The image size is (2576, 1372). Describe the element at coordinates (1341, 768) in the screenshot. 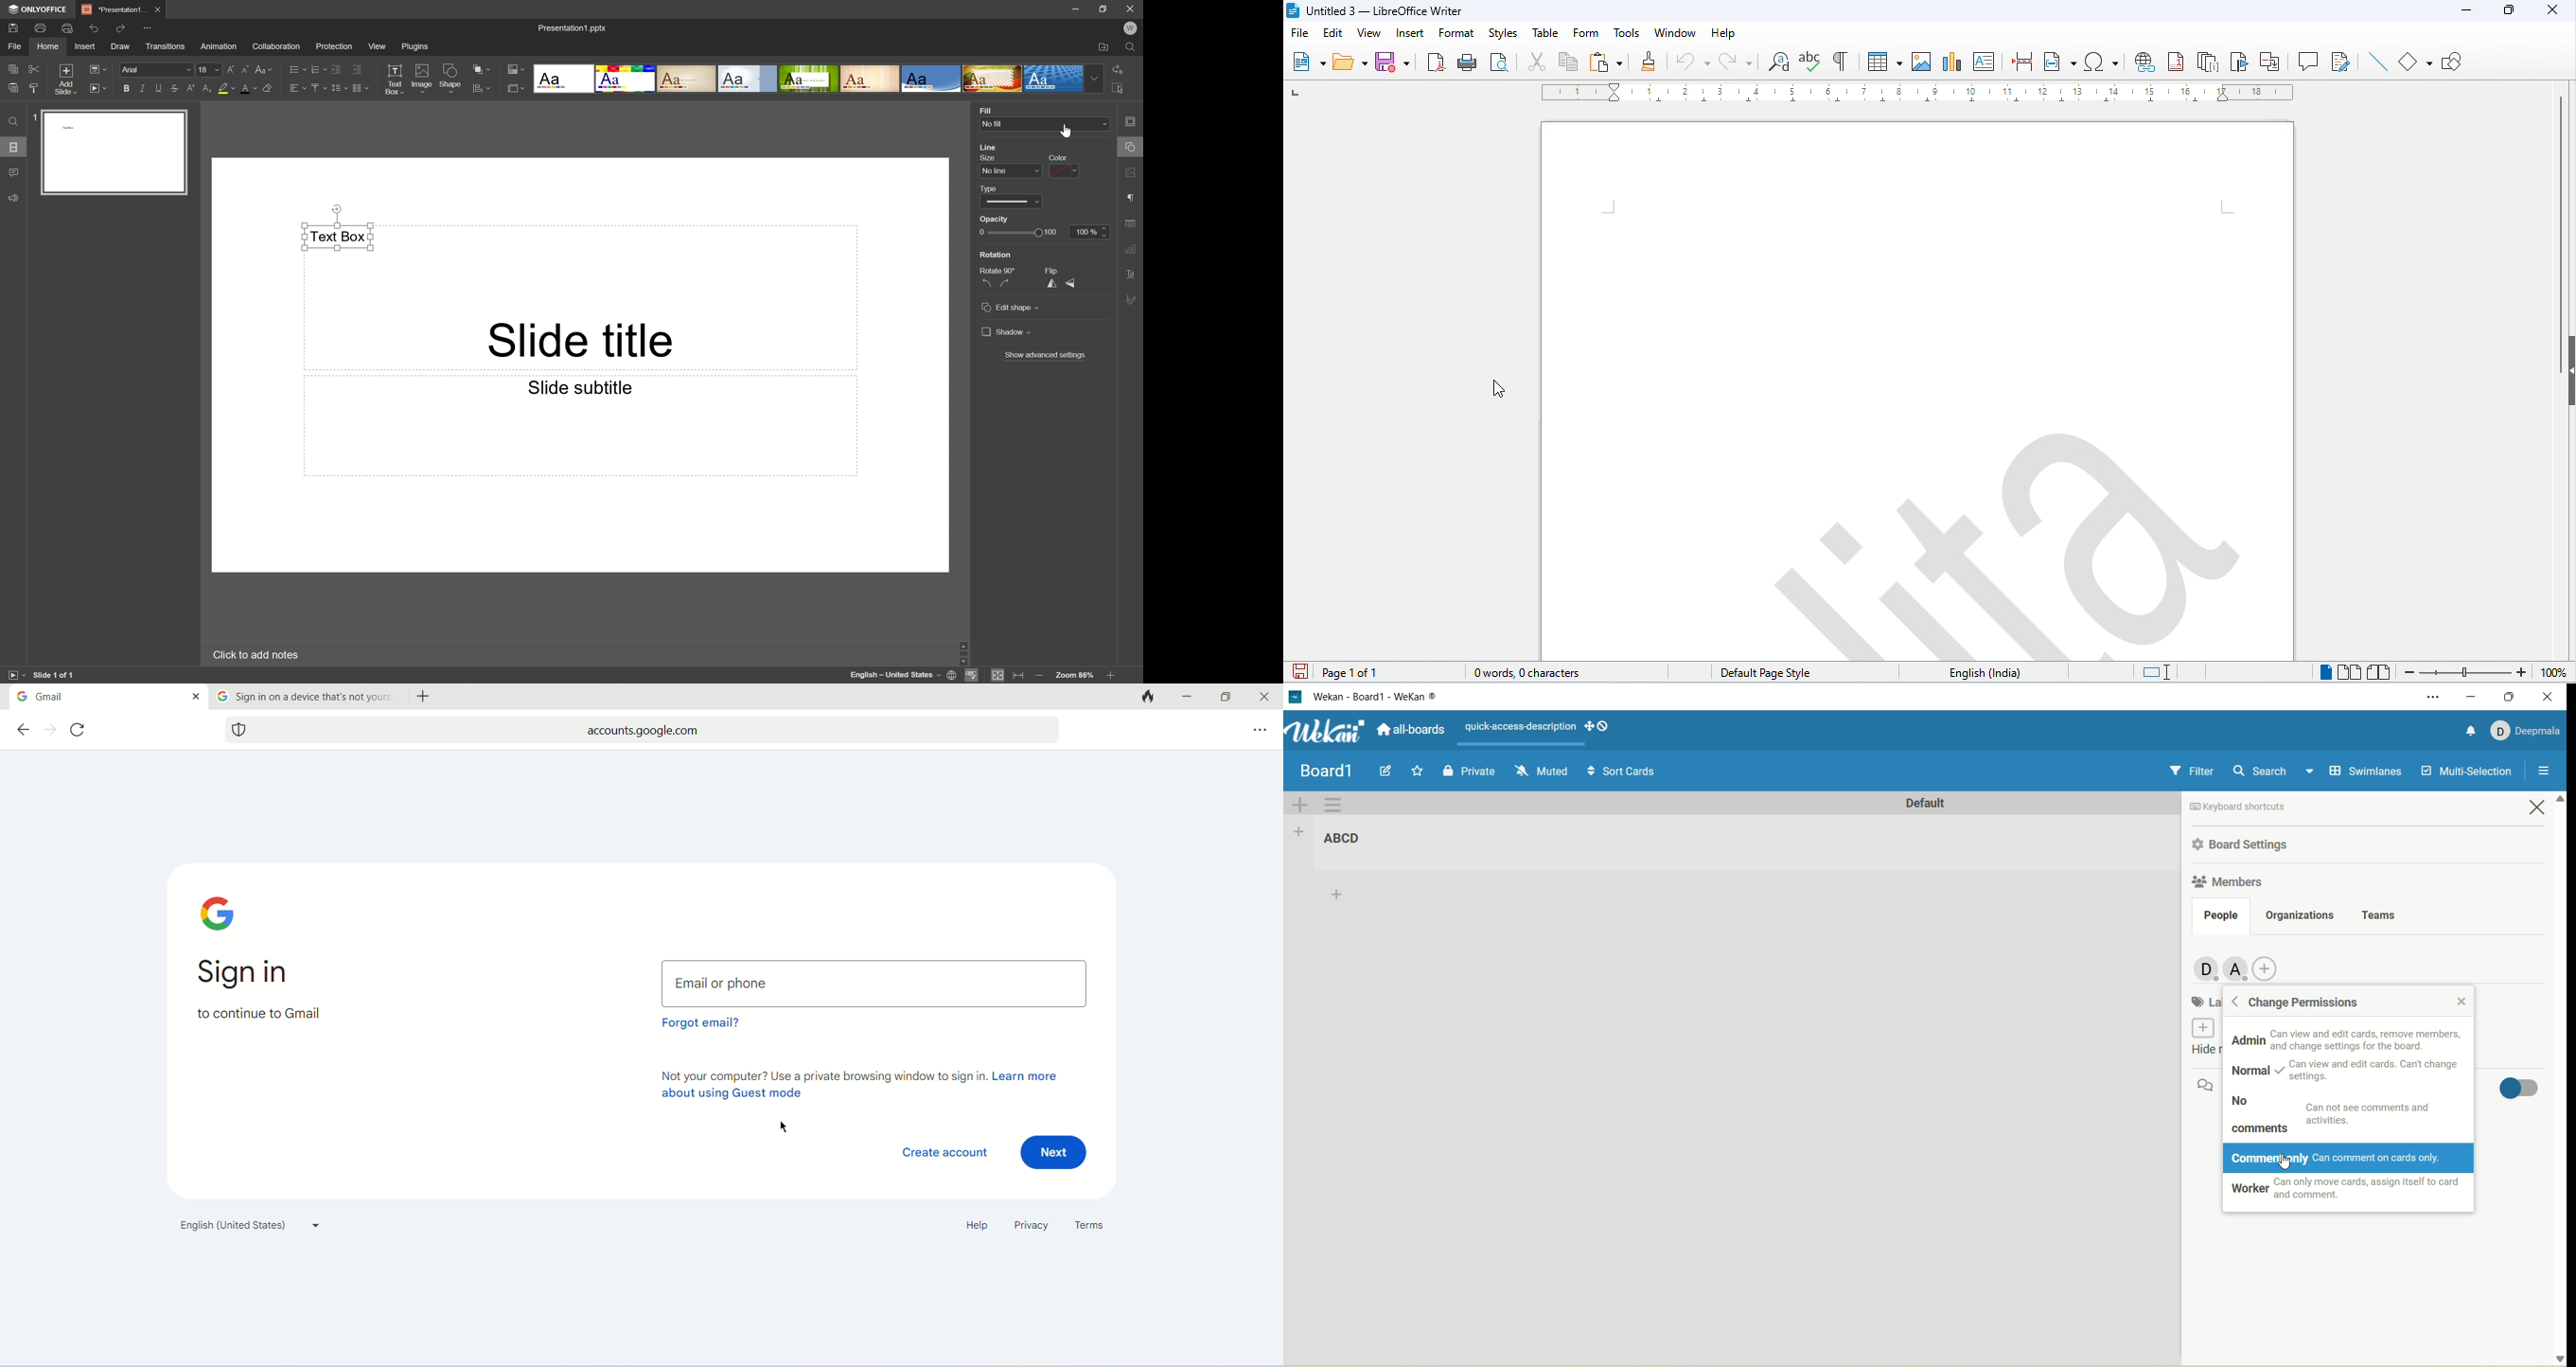

I see `my boards` at that location.